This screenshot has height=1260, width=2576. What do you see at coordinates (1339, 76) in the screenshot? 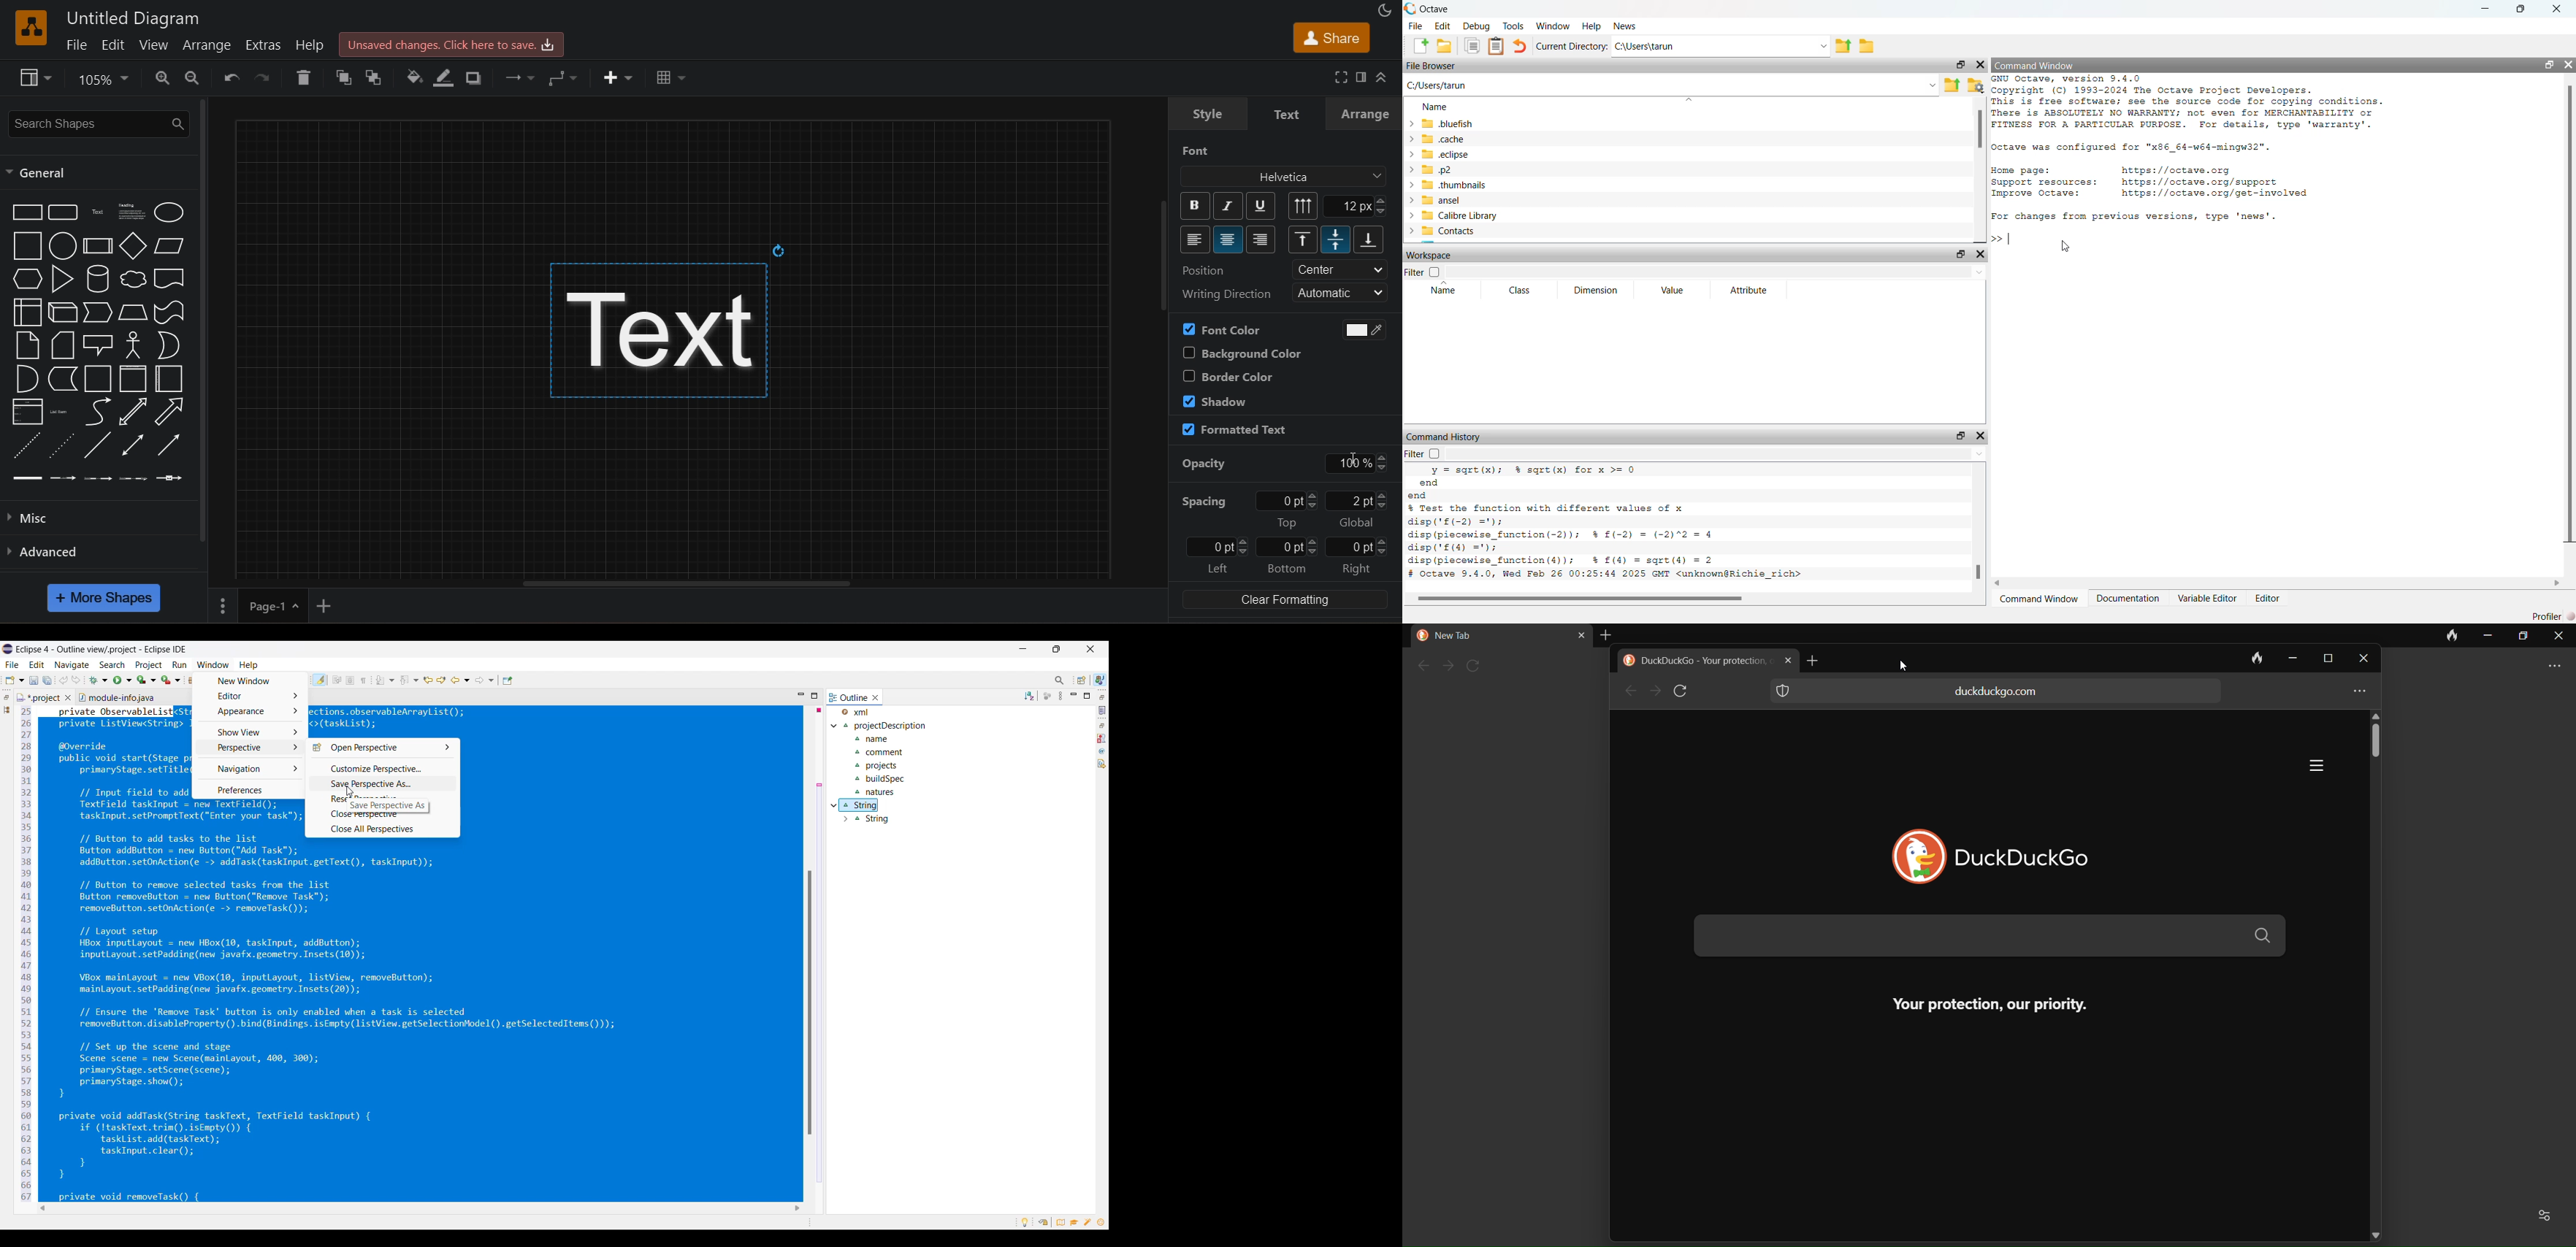
I see `fullscreen` at bounding box center [1339, 76].